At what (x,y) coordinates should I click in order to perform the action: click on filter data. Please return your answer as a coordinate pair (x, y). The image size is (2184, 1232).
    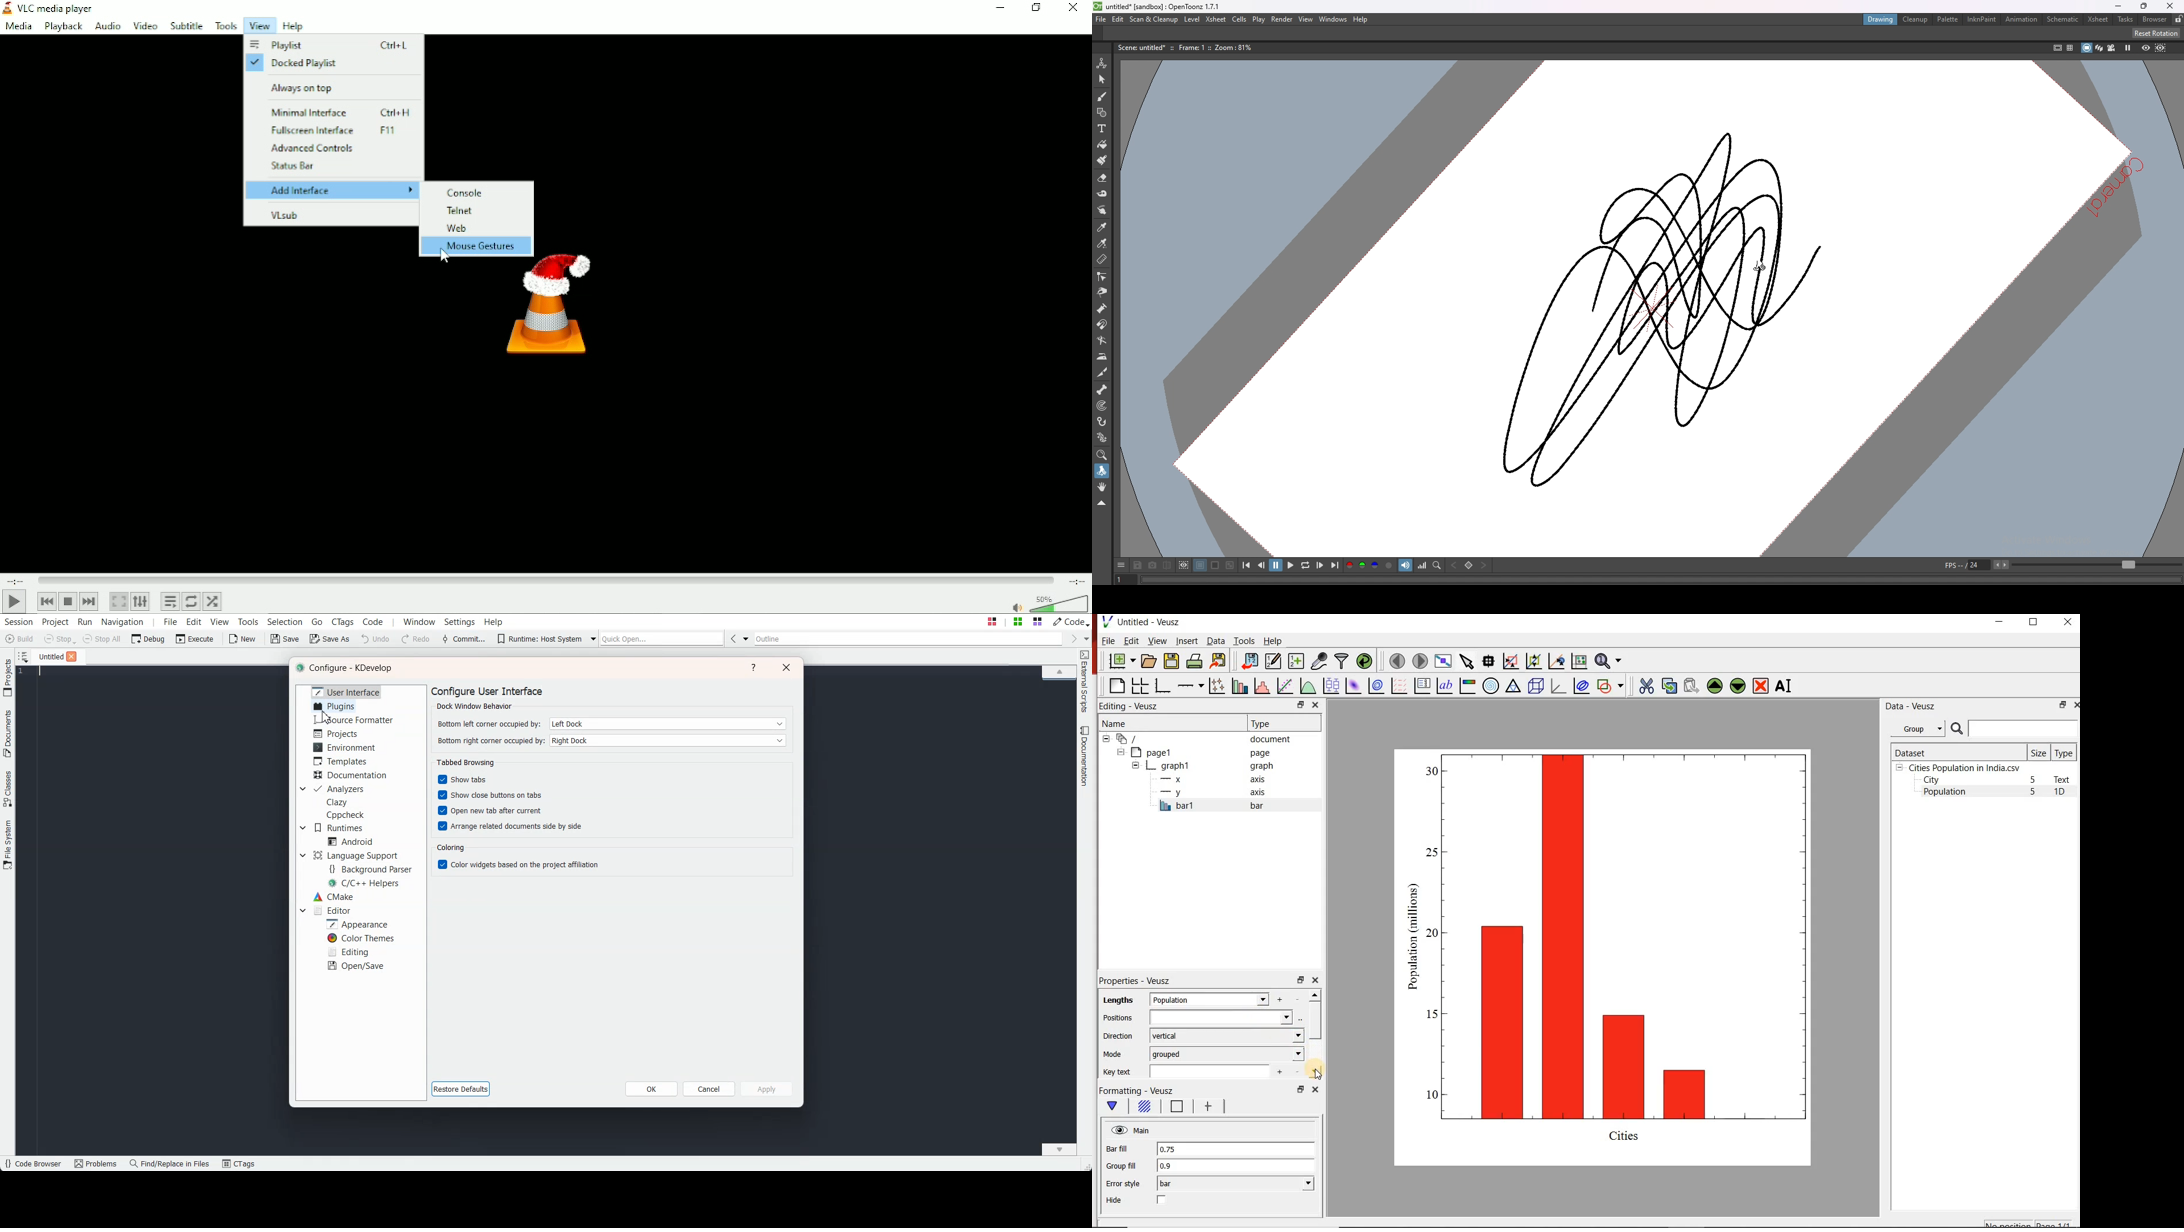
    Looking at the image, I should click on (1342, 662).